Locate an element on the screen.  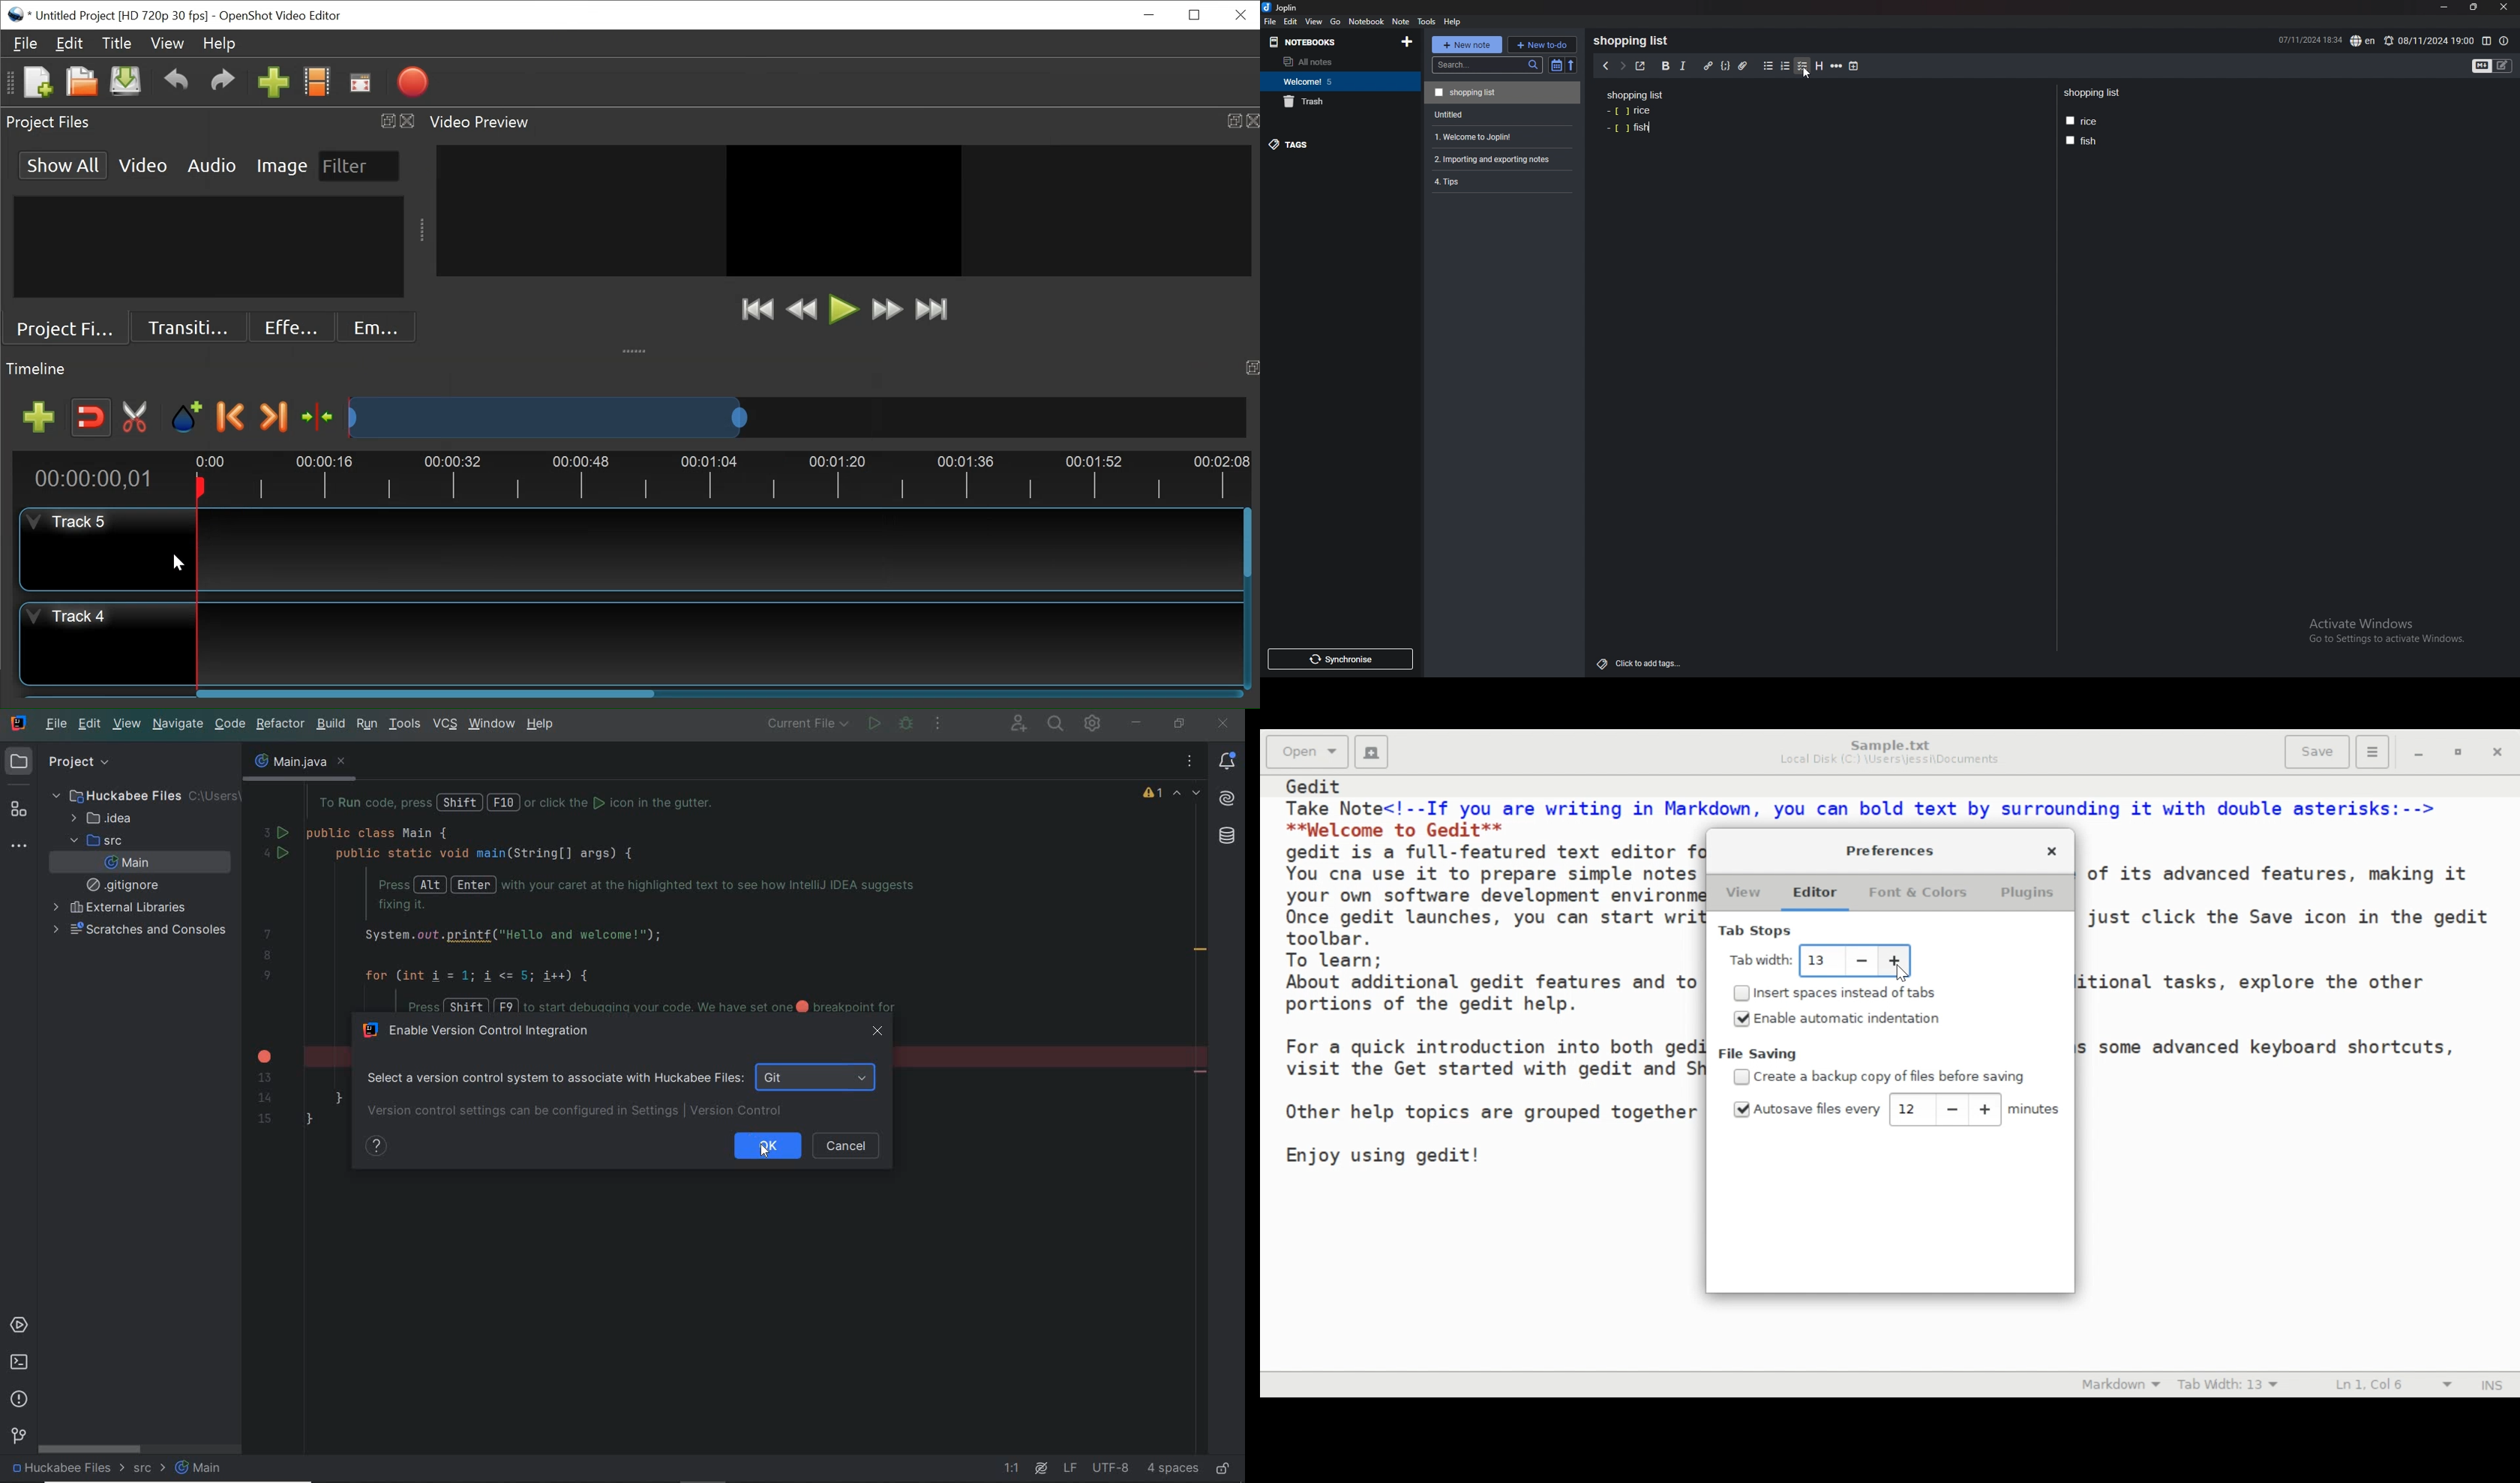
hyperlink is located at coordinates (1709, 66).